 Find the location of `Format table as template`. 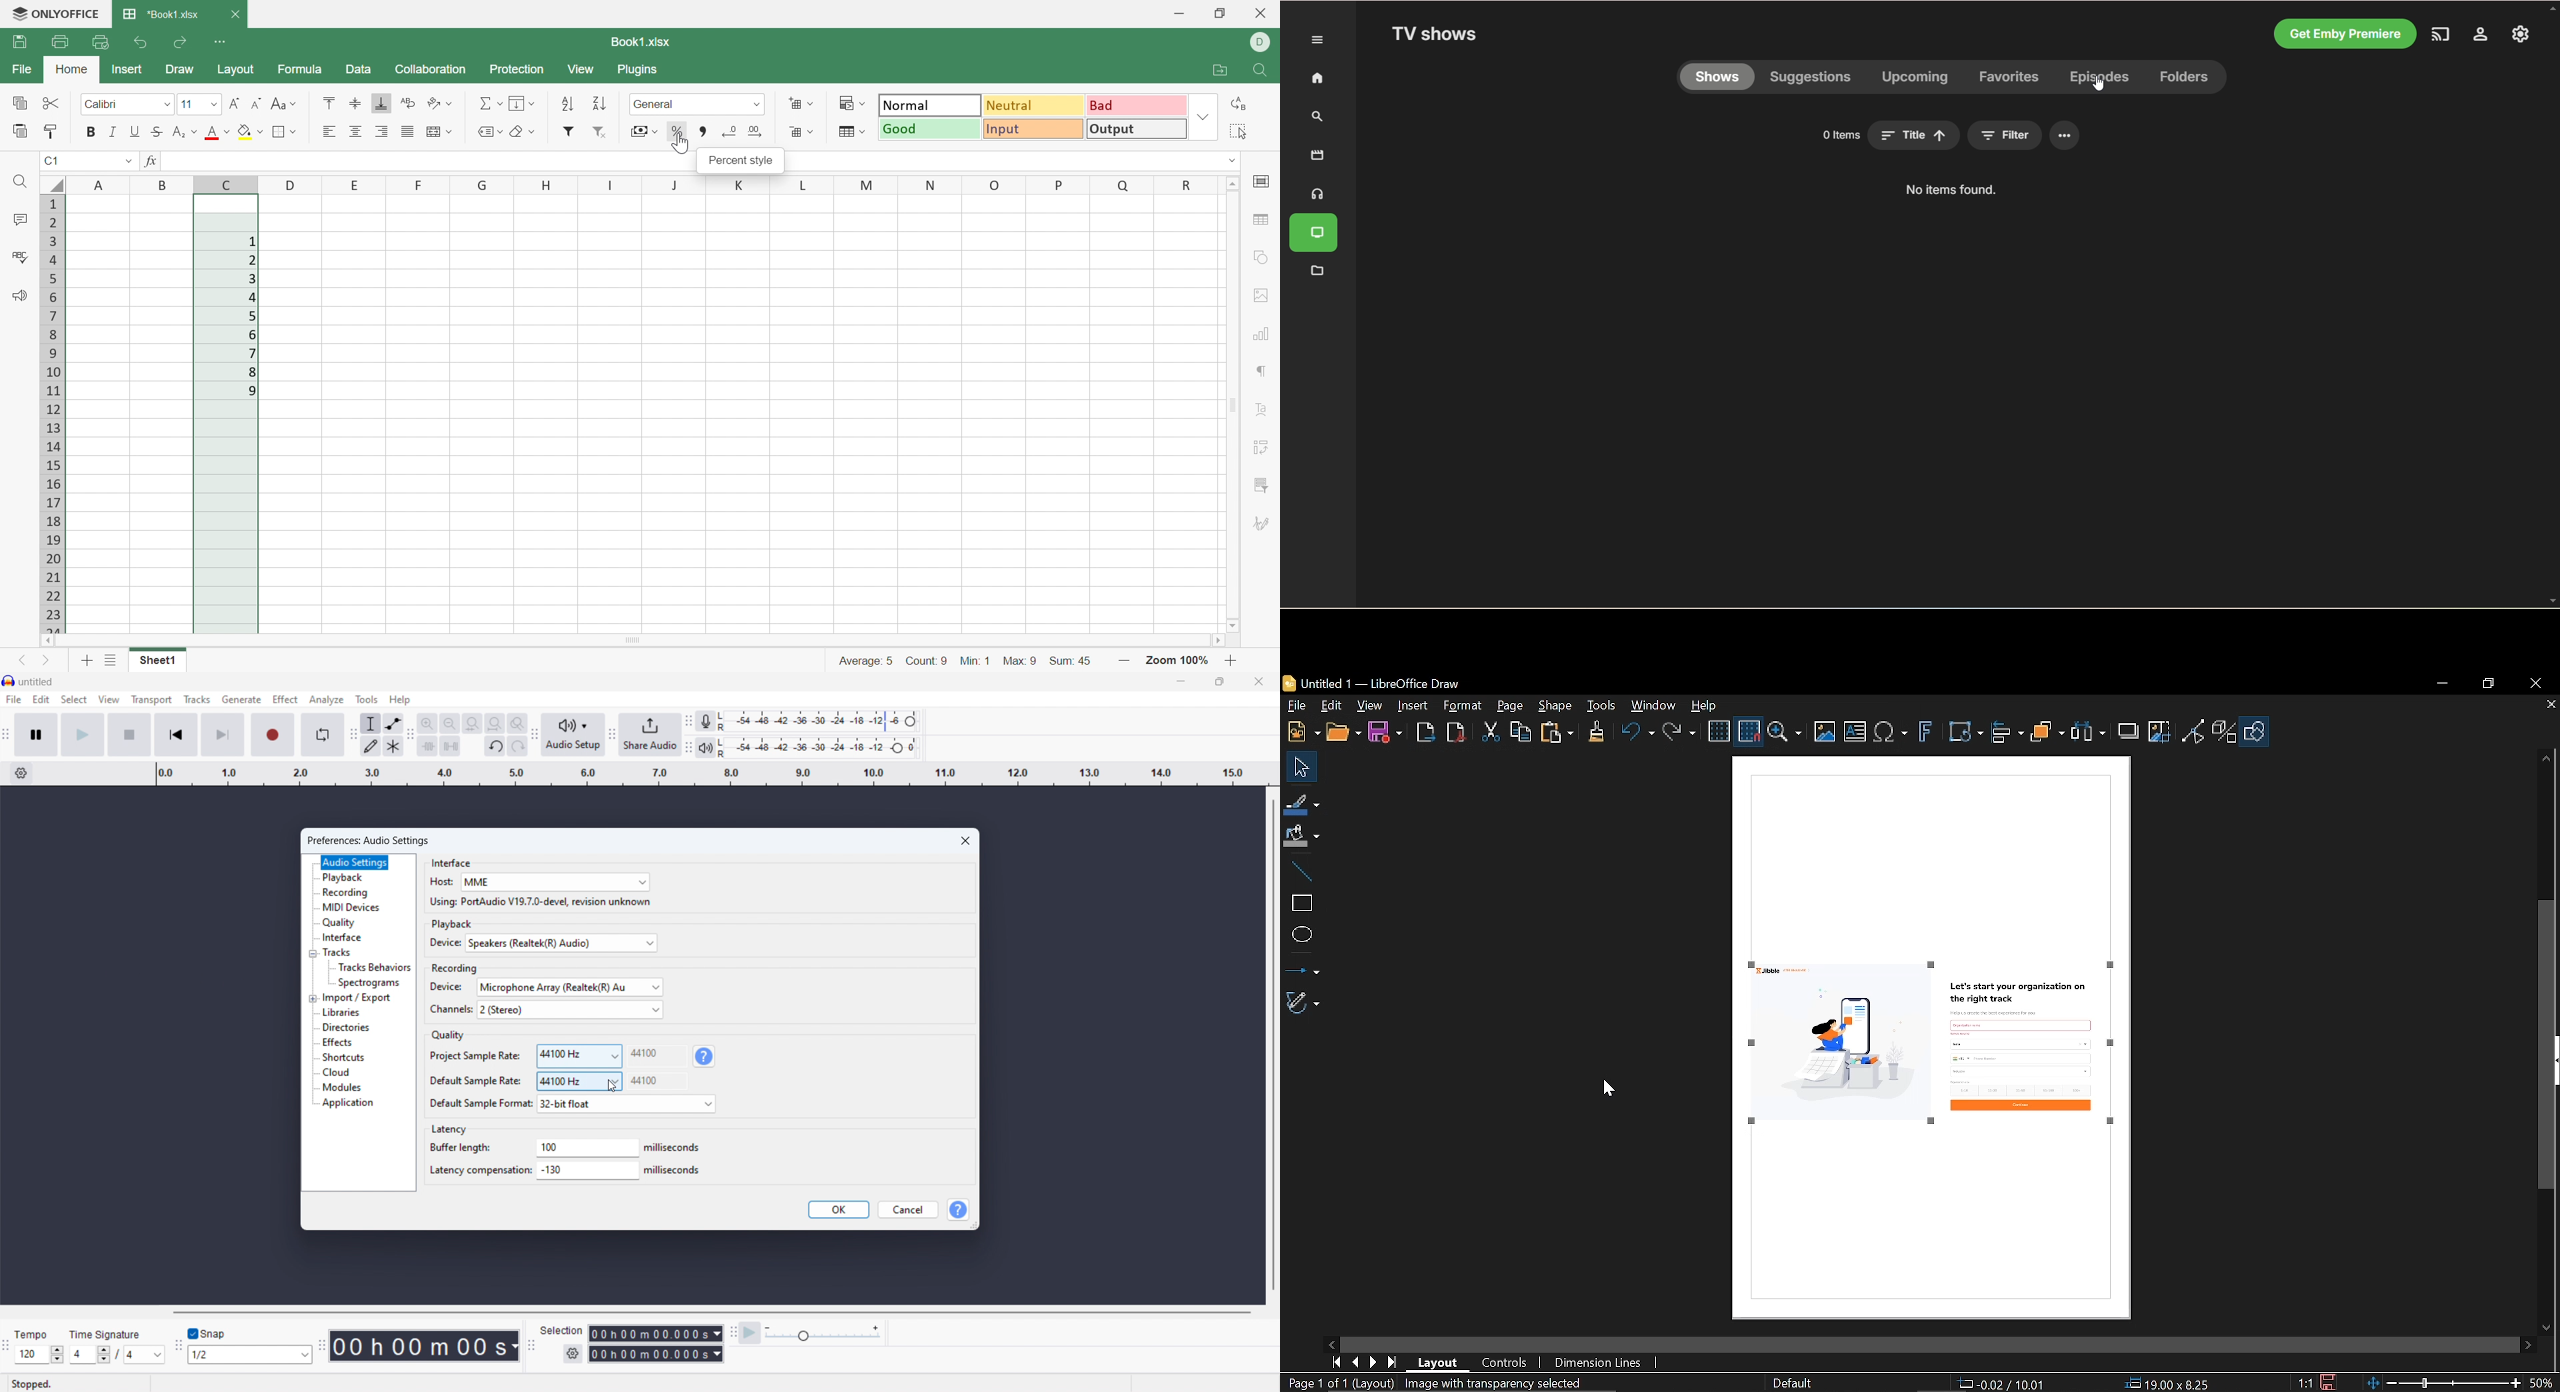

Format table as template is located at coordinates (851, 133).